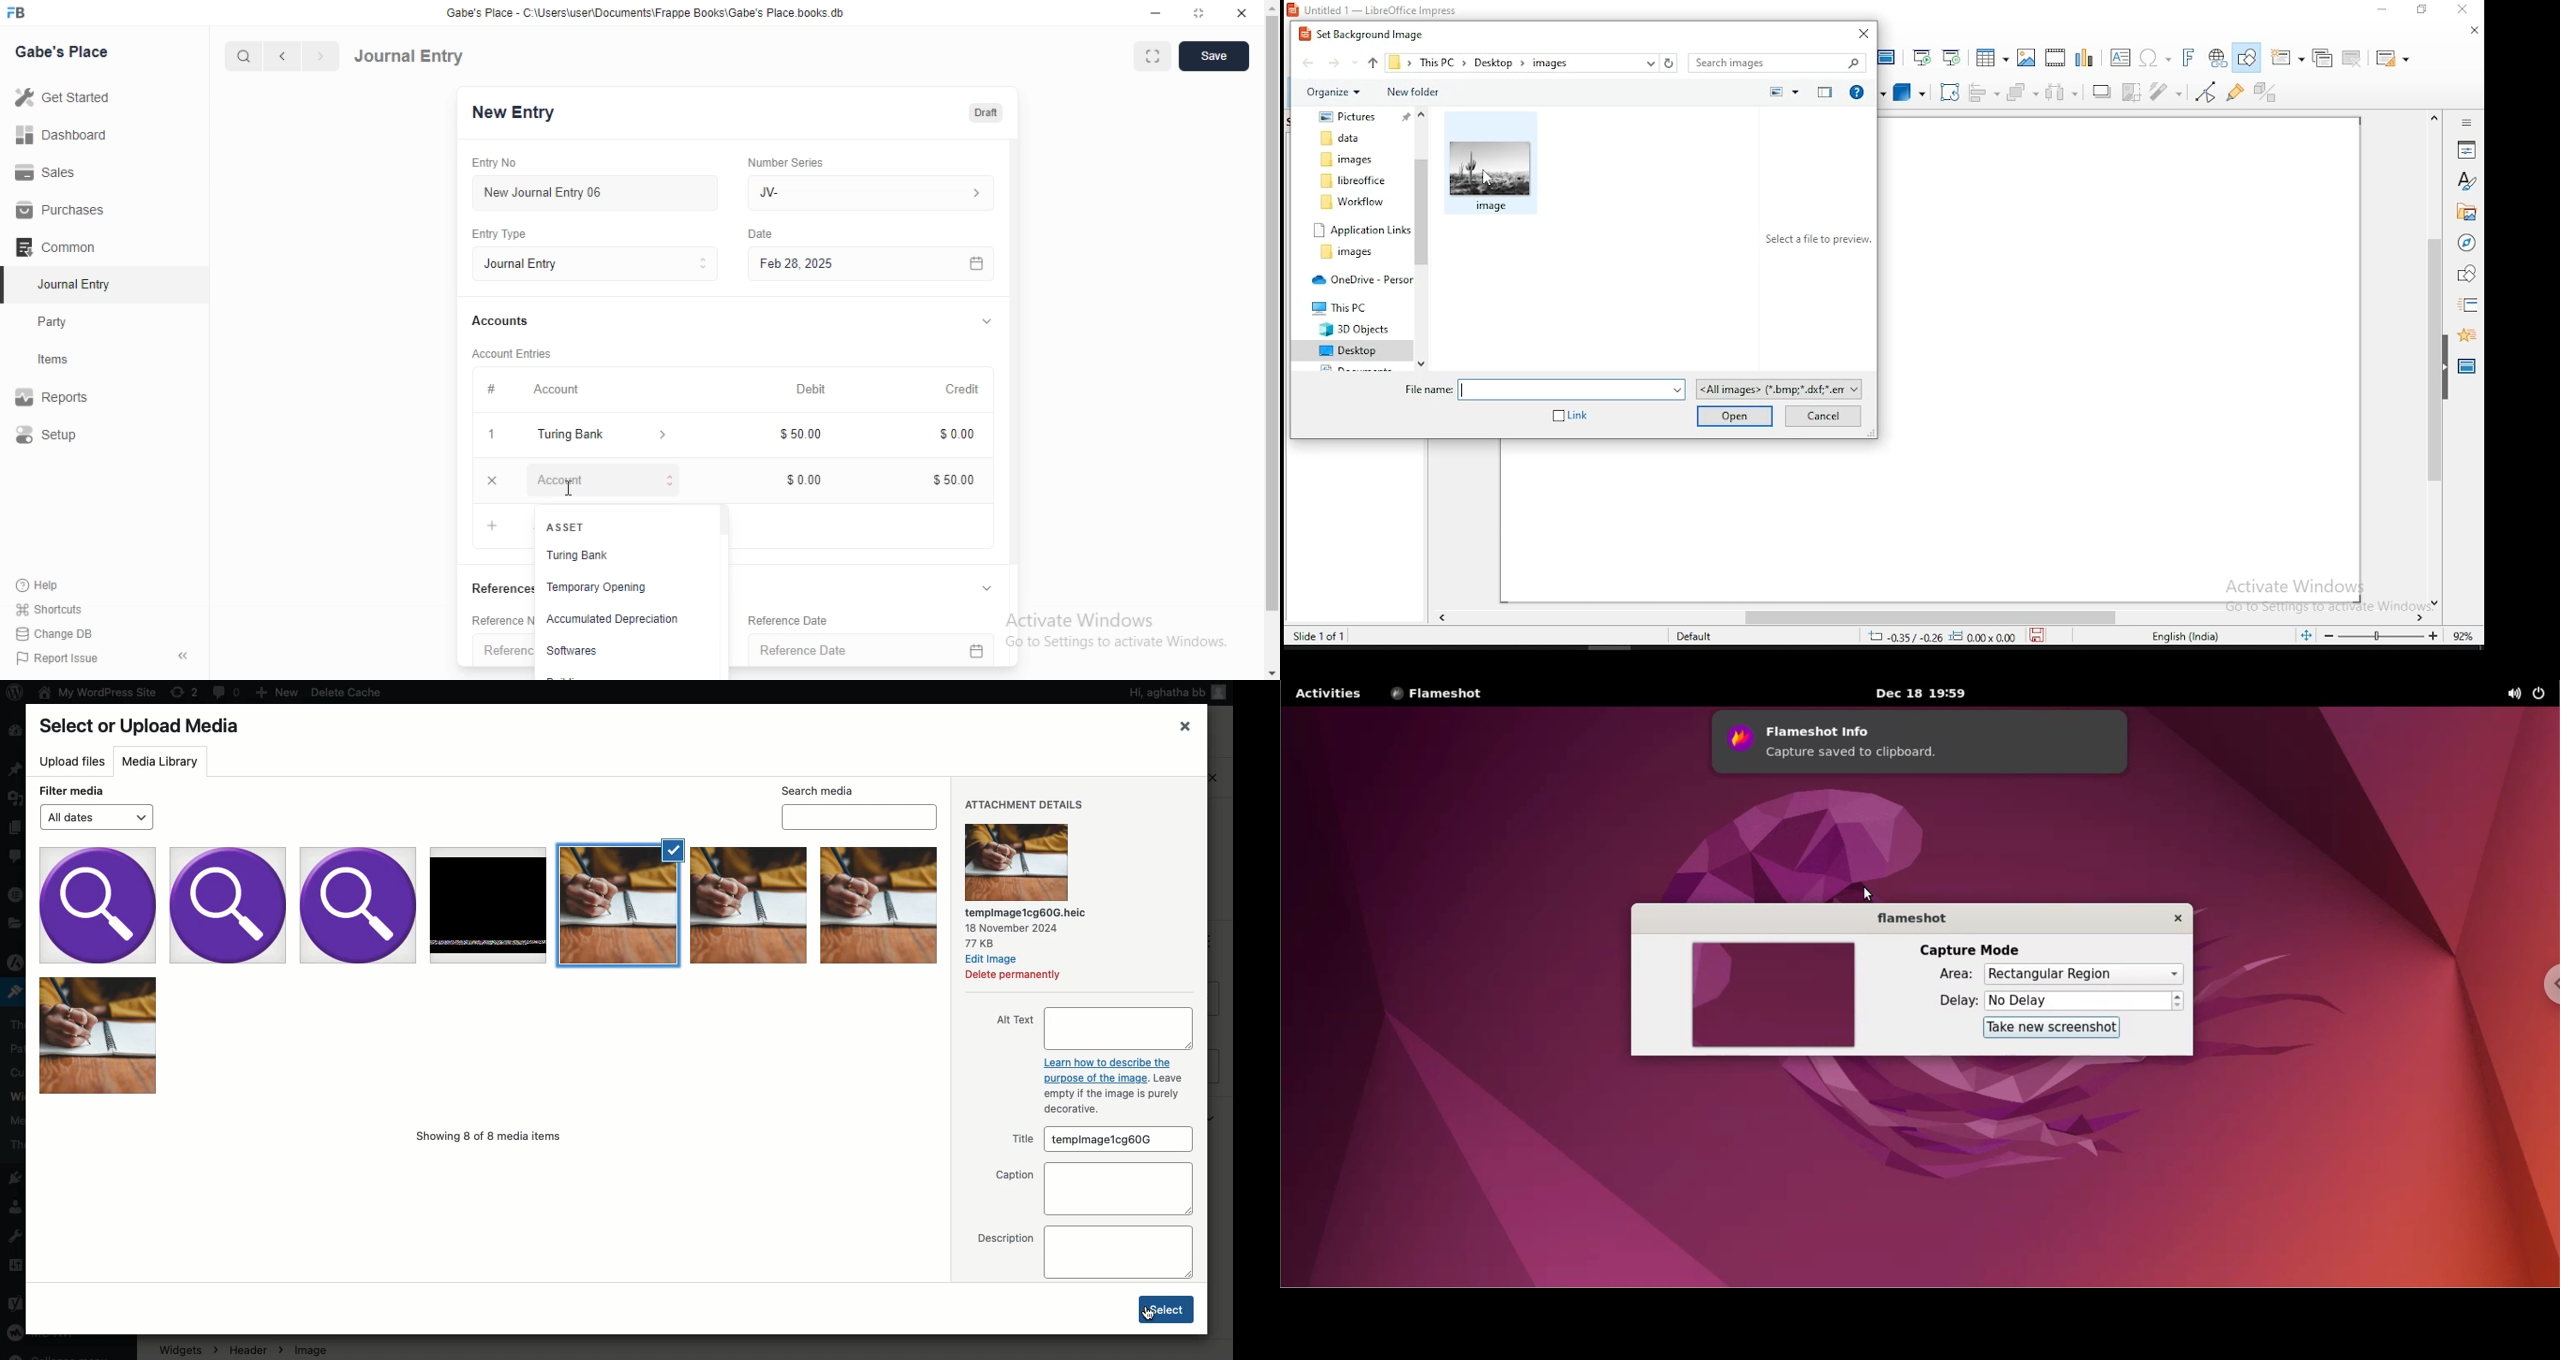  What do you see at coordinates (66, 322) in the screenshot?
I see `Party` at bounding box center [66, 322].